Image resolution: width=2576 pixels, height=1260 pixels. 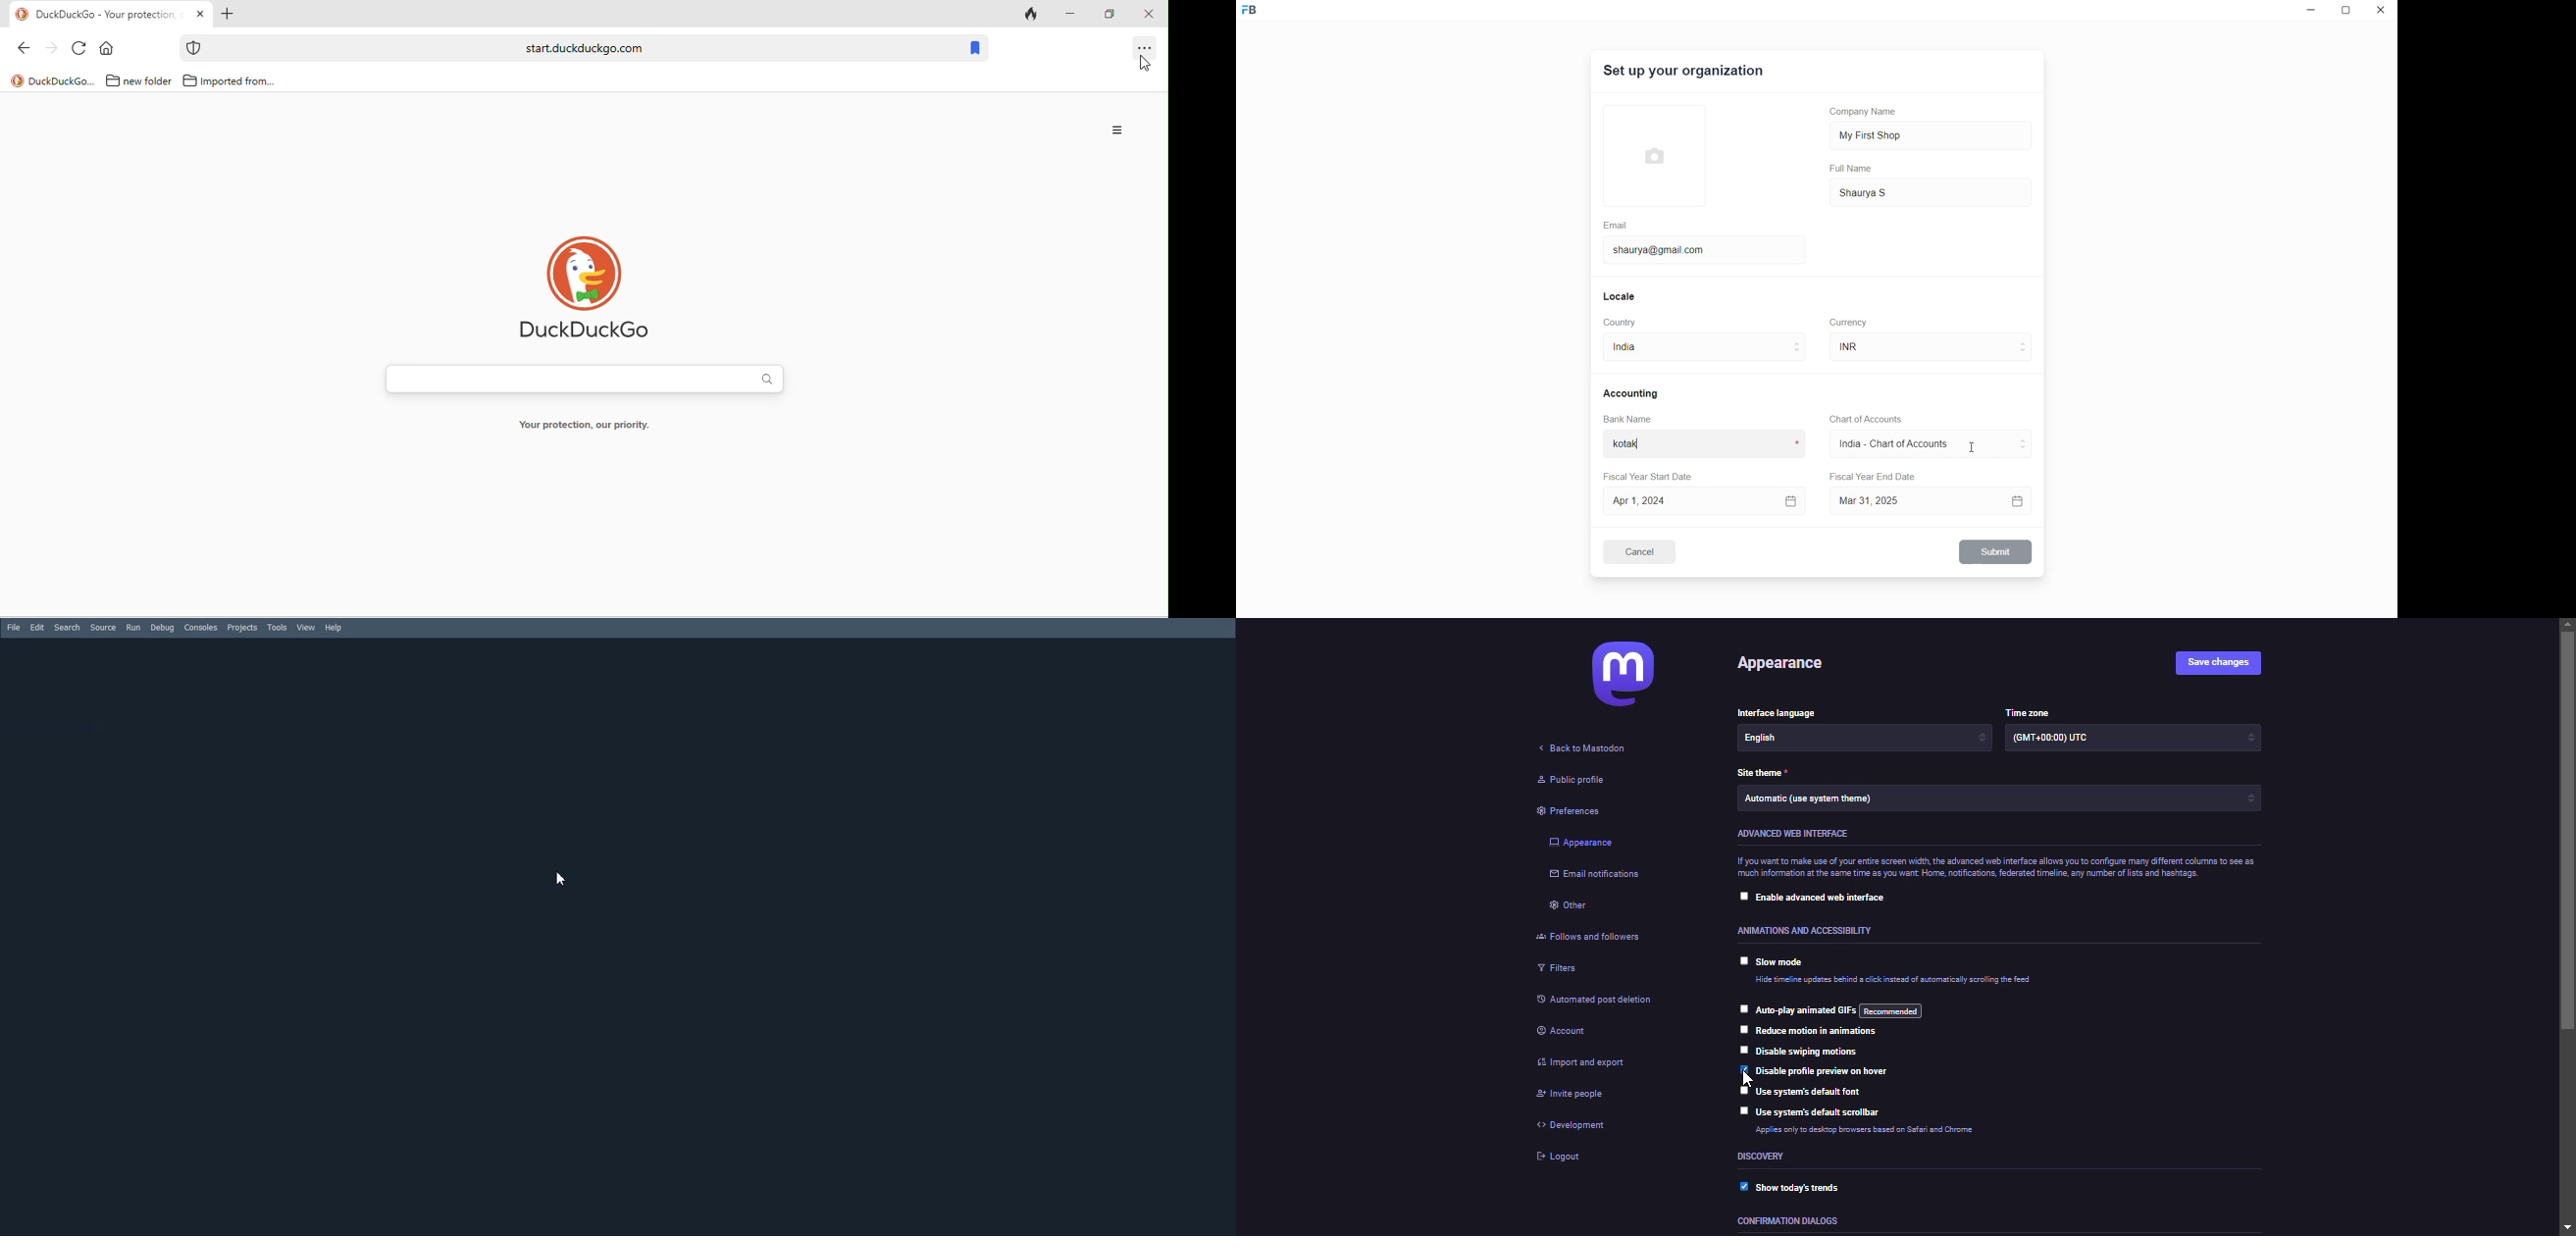 I want to click on reload, so click(x=80, y=50).